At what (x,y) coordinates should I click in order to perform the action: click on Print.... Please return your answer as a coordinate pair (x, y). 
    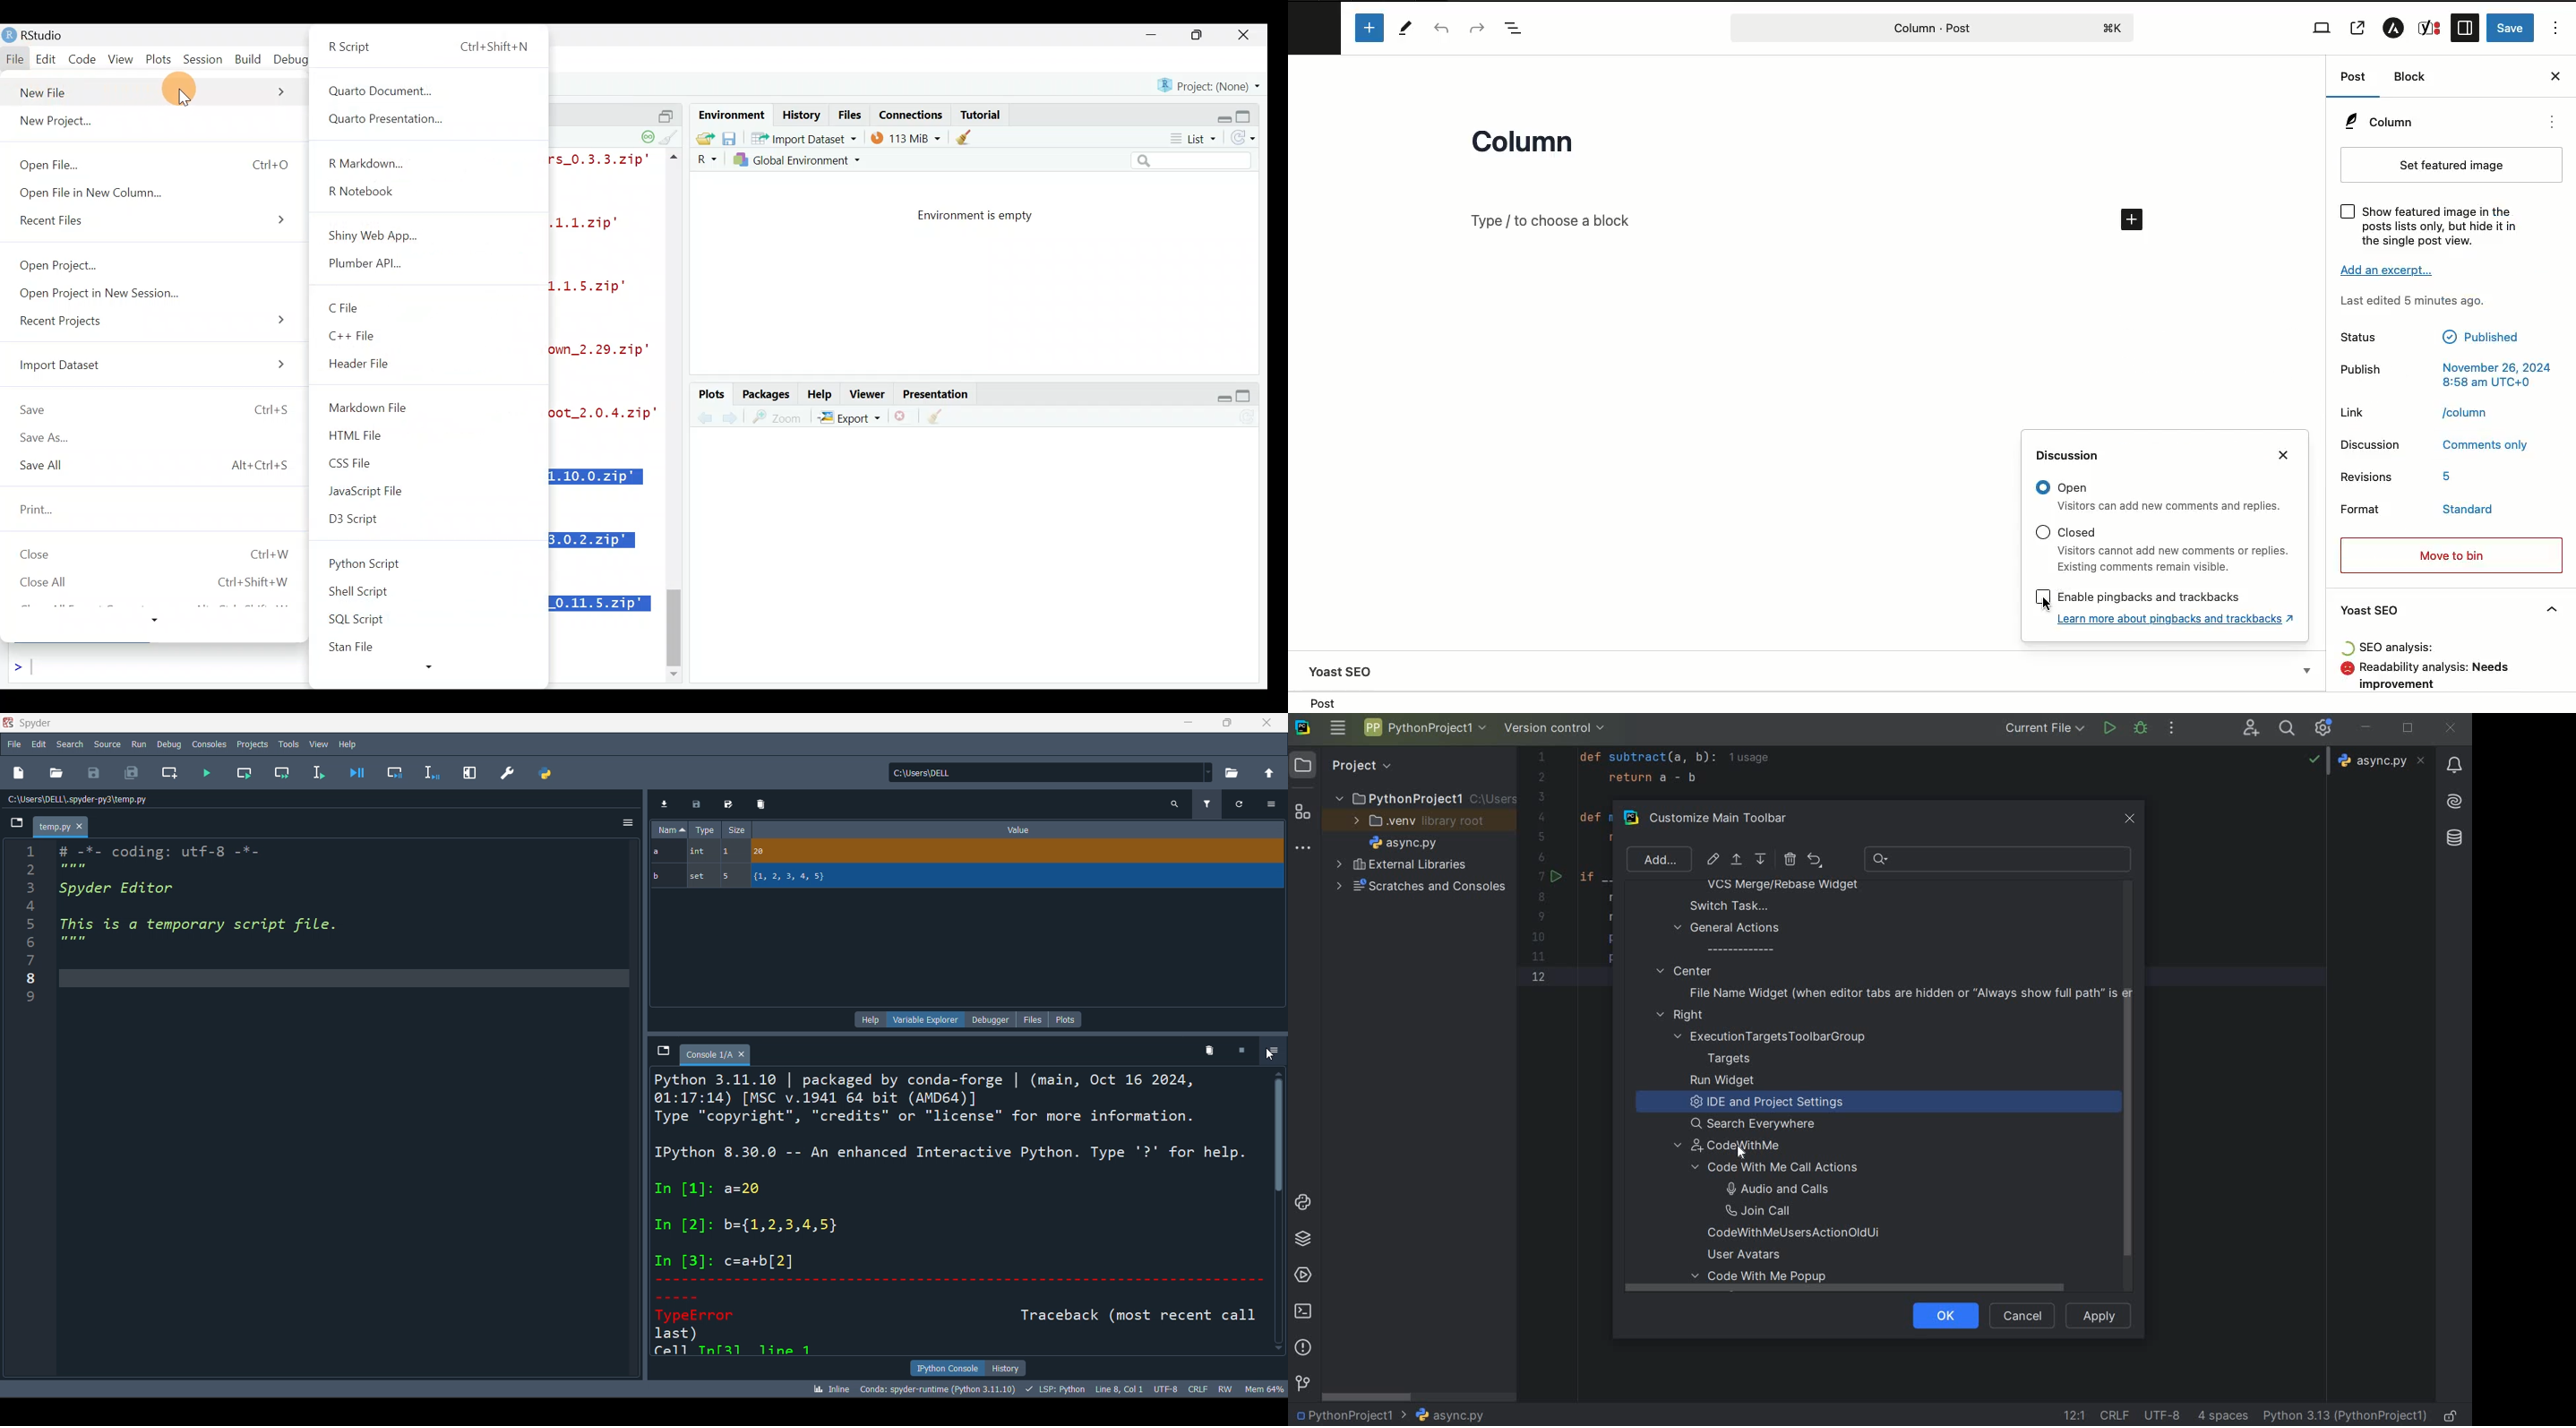
    Looking at the image, I should click on (54, 512).